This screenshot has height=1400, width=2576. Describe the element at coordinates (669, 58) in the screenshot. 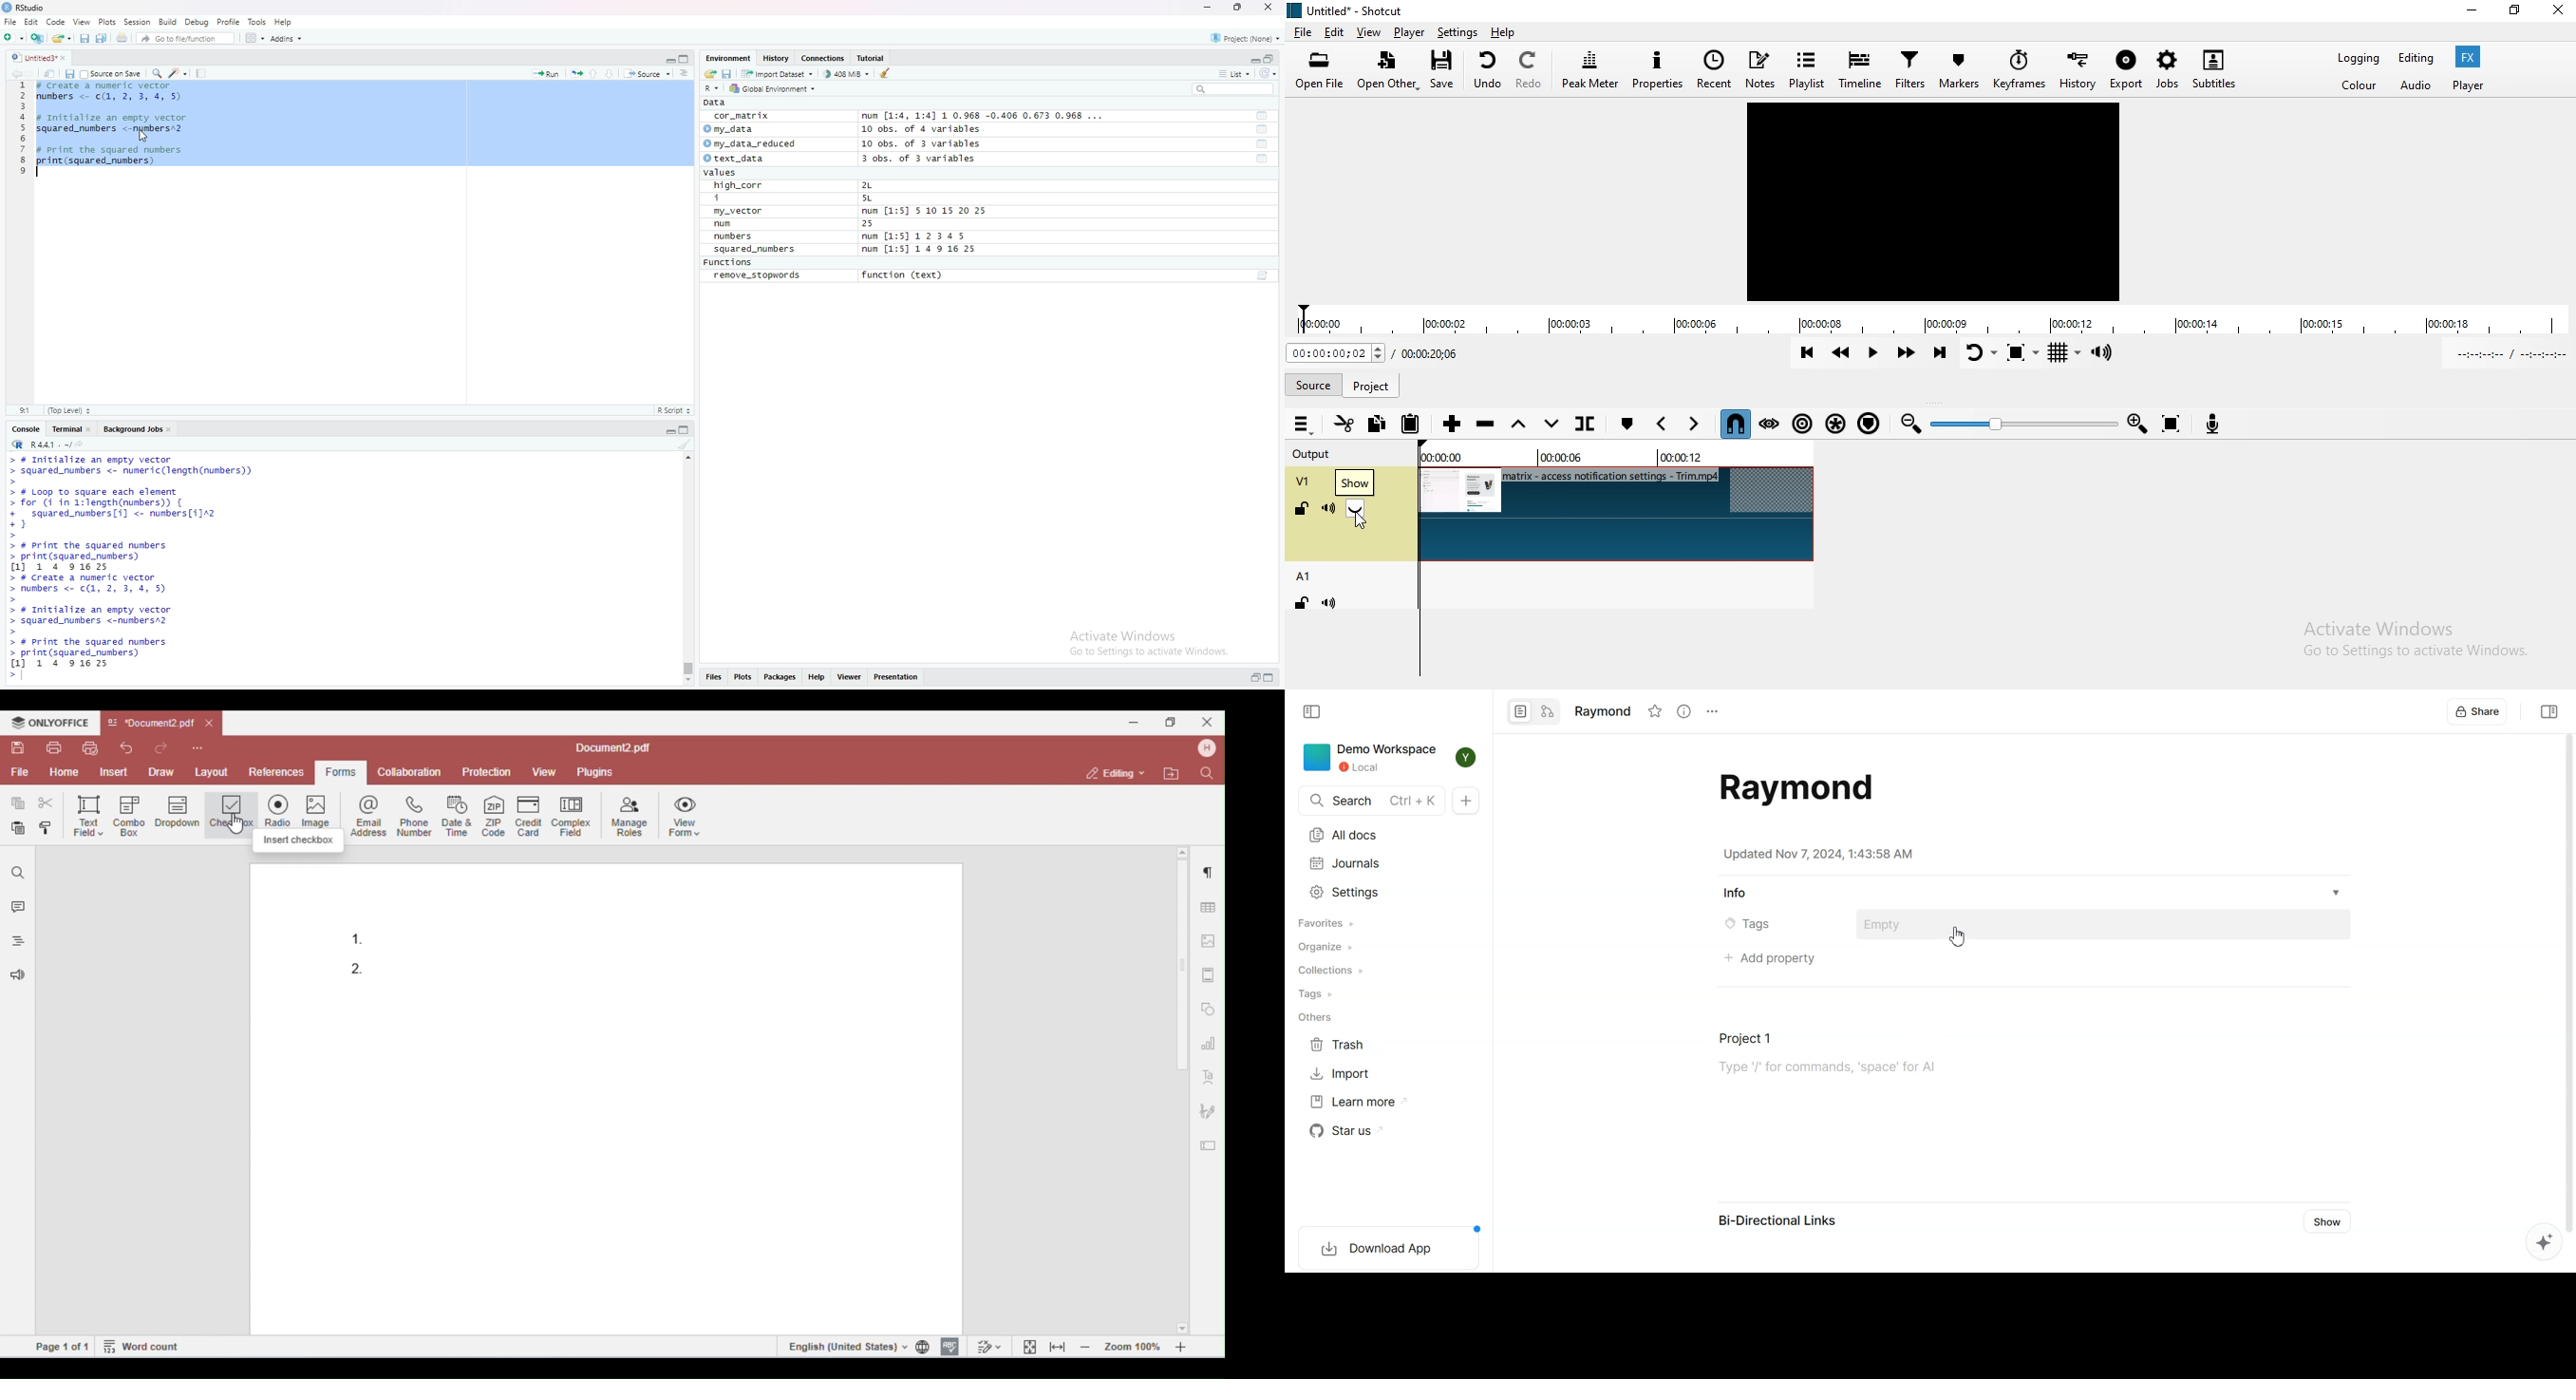

I see `minimize` at that location.